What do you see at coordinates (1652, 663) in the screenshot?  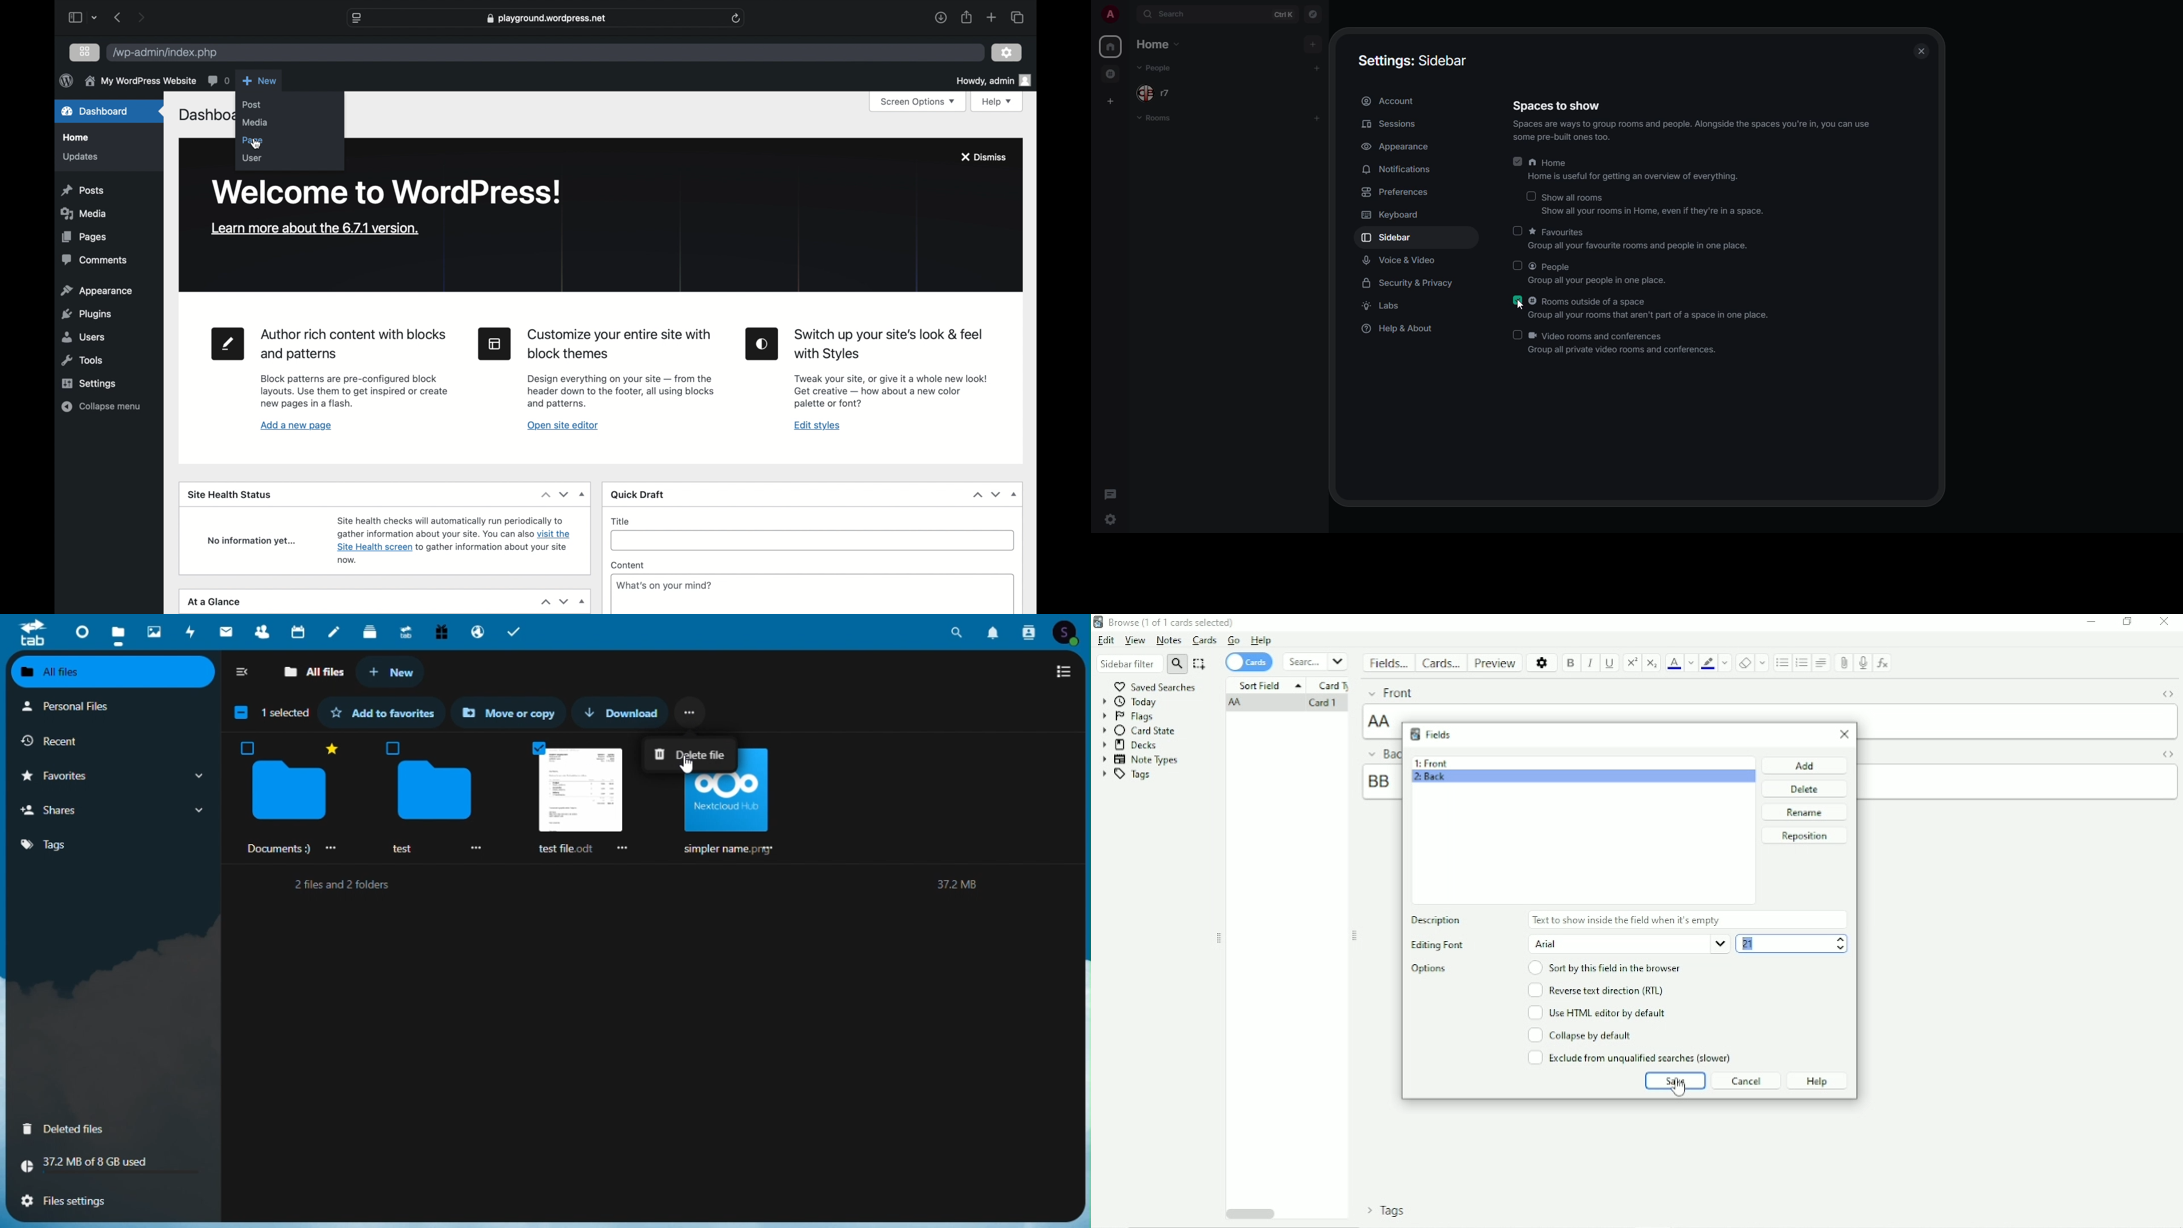 I see `Subscript` at bounding box center [1652, 663].